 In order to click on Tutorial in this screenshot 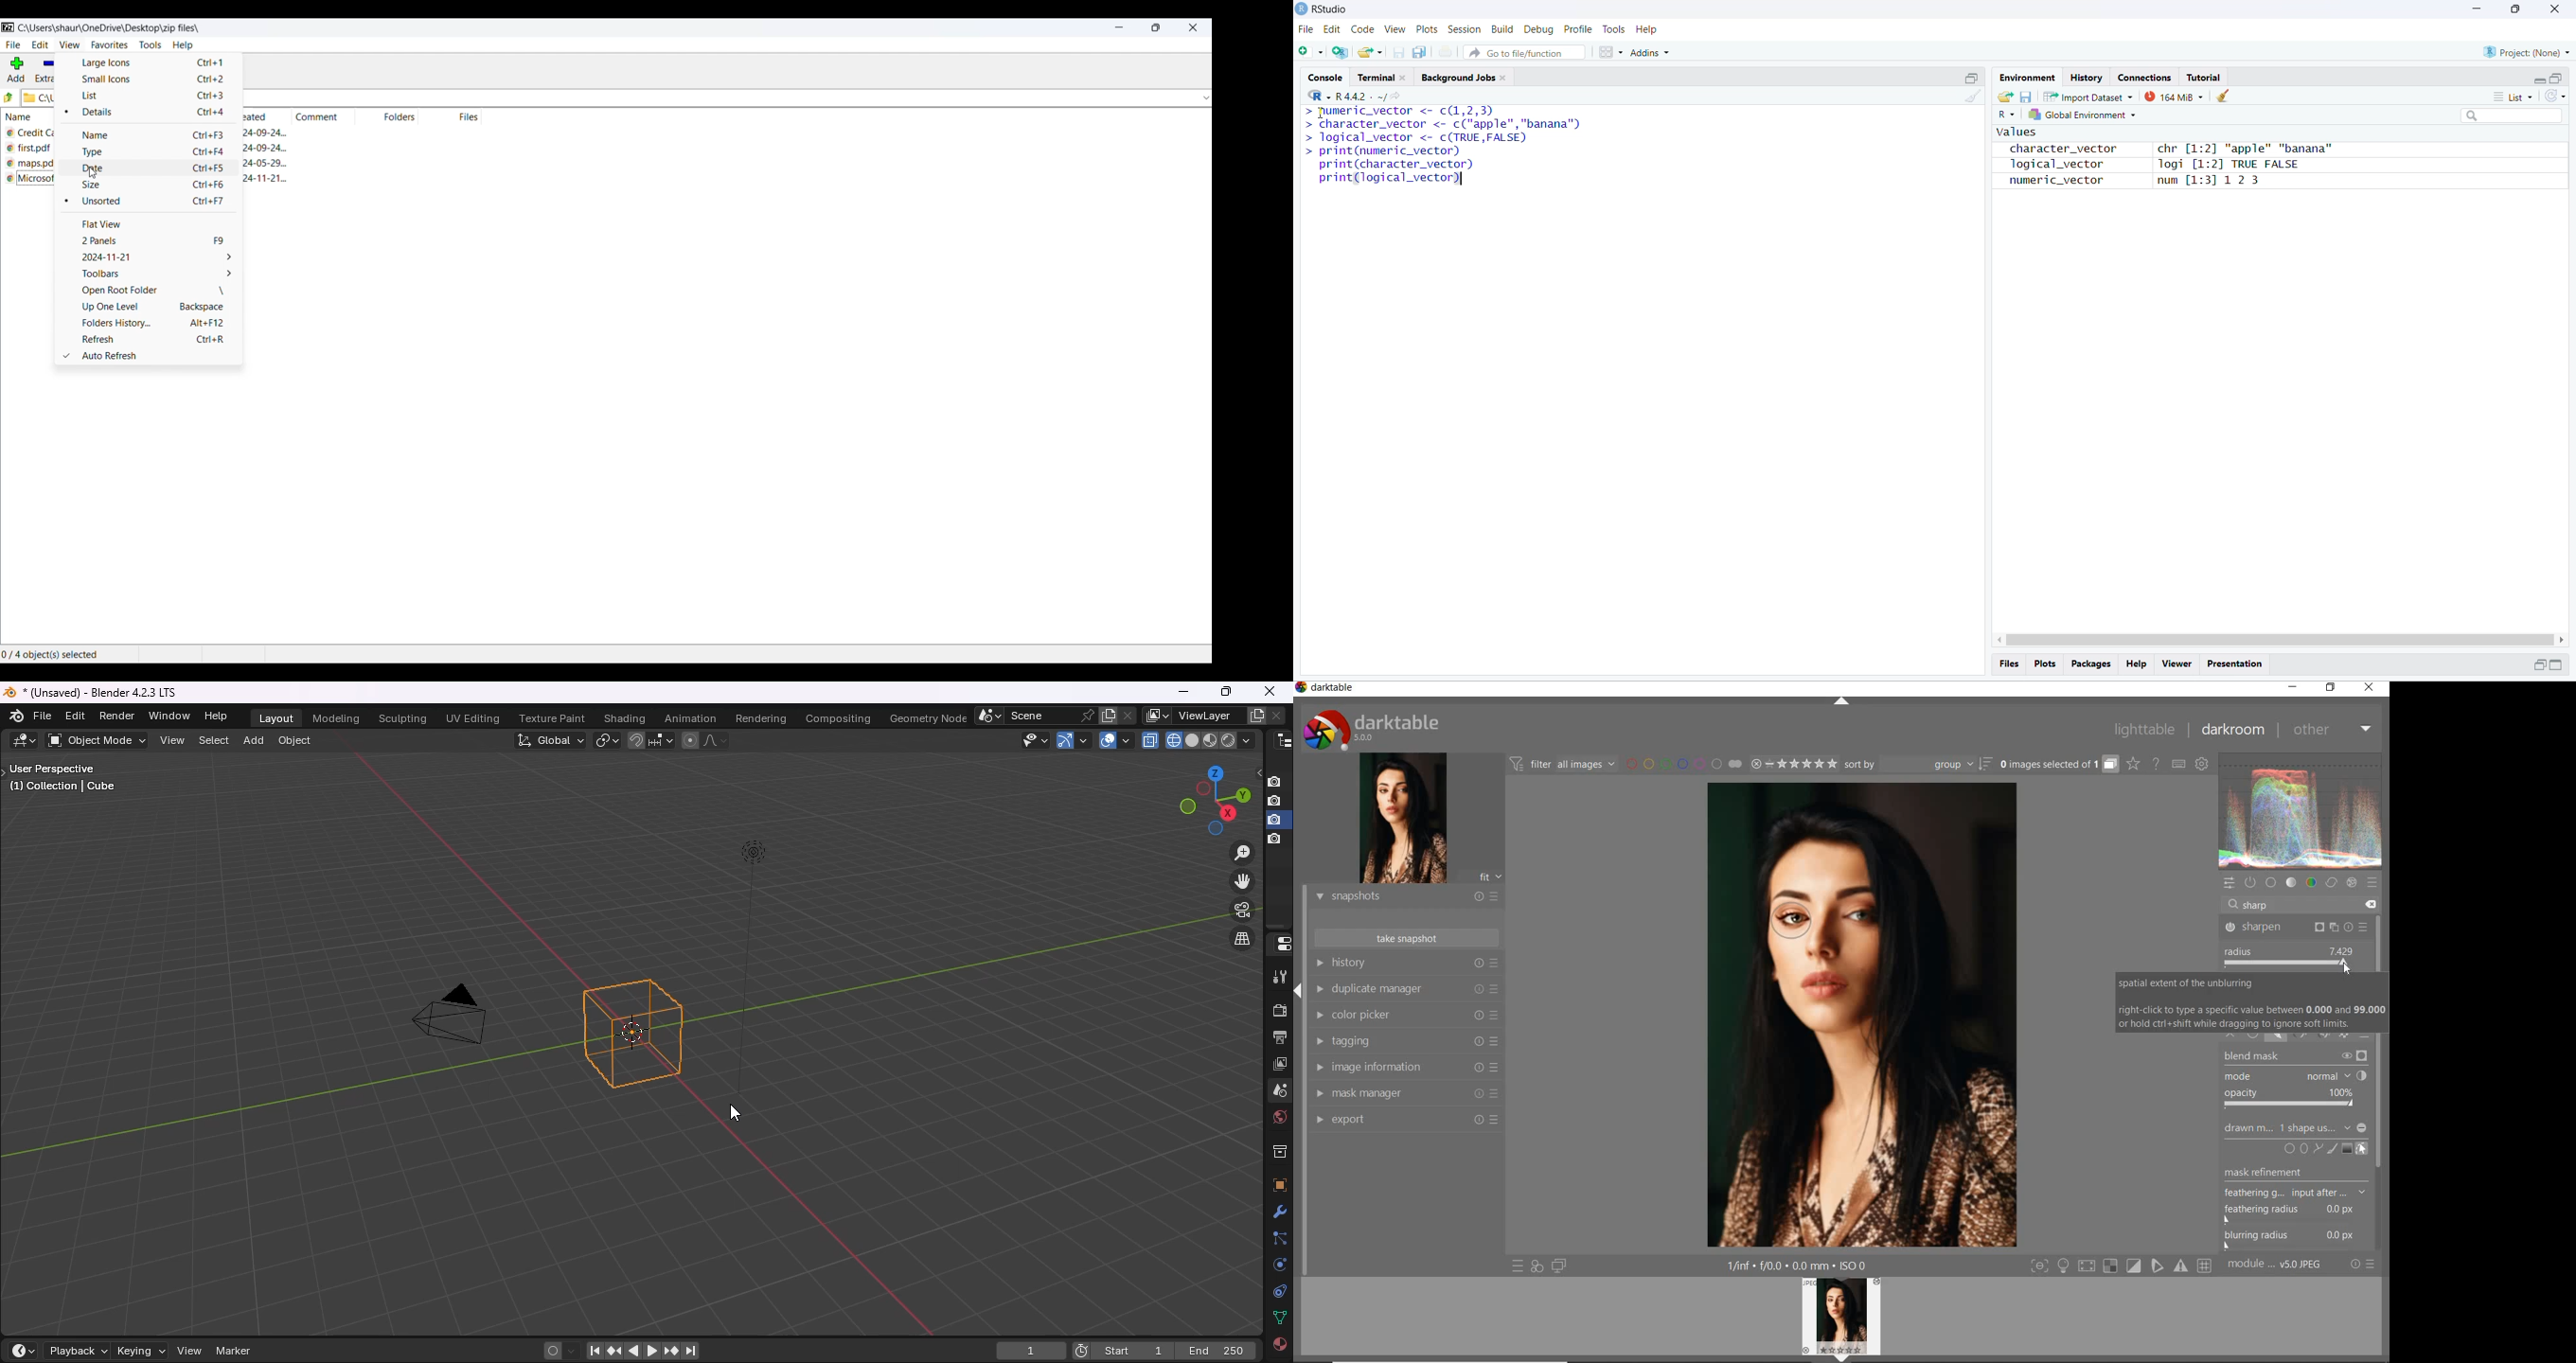, I will do `click(2203, 78)`.